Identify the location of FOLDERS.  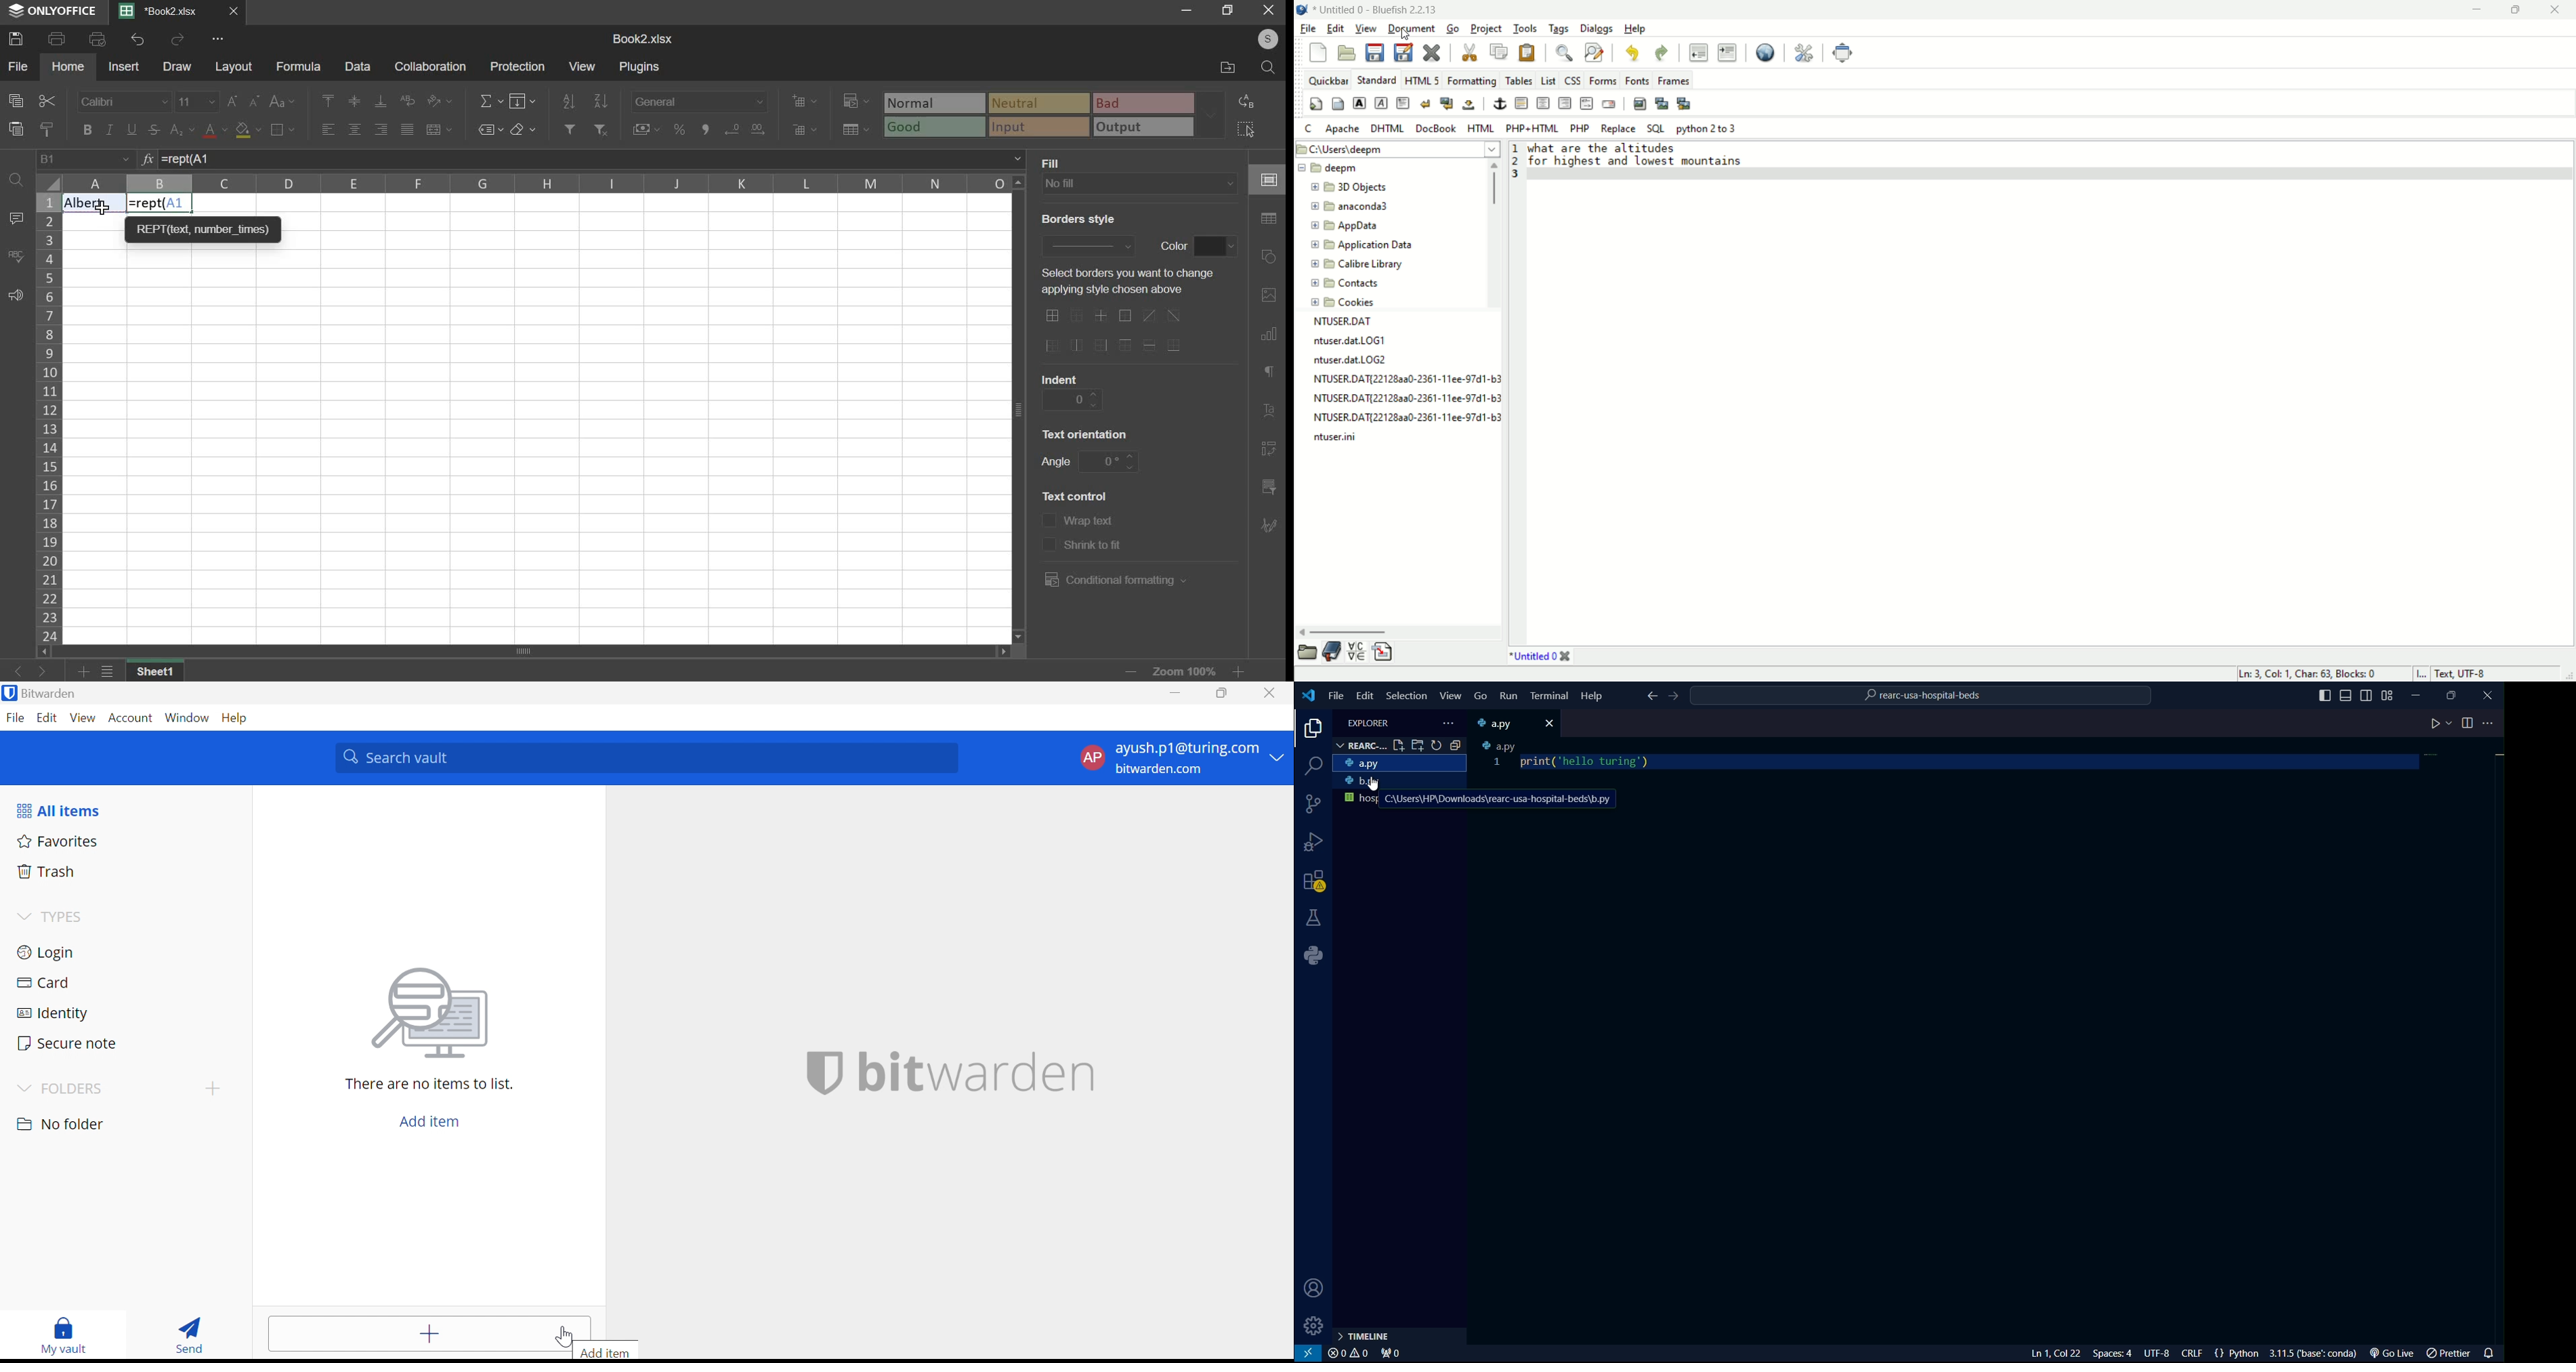
(62, 1089).